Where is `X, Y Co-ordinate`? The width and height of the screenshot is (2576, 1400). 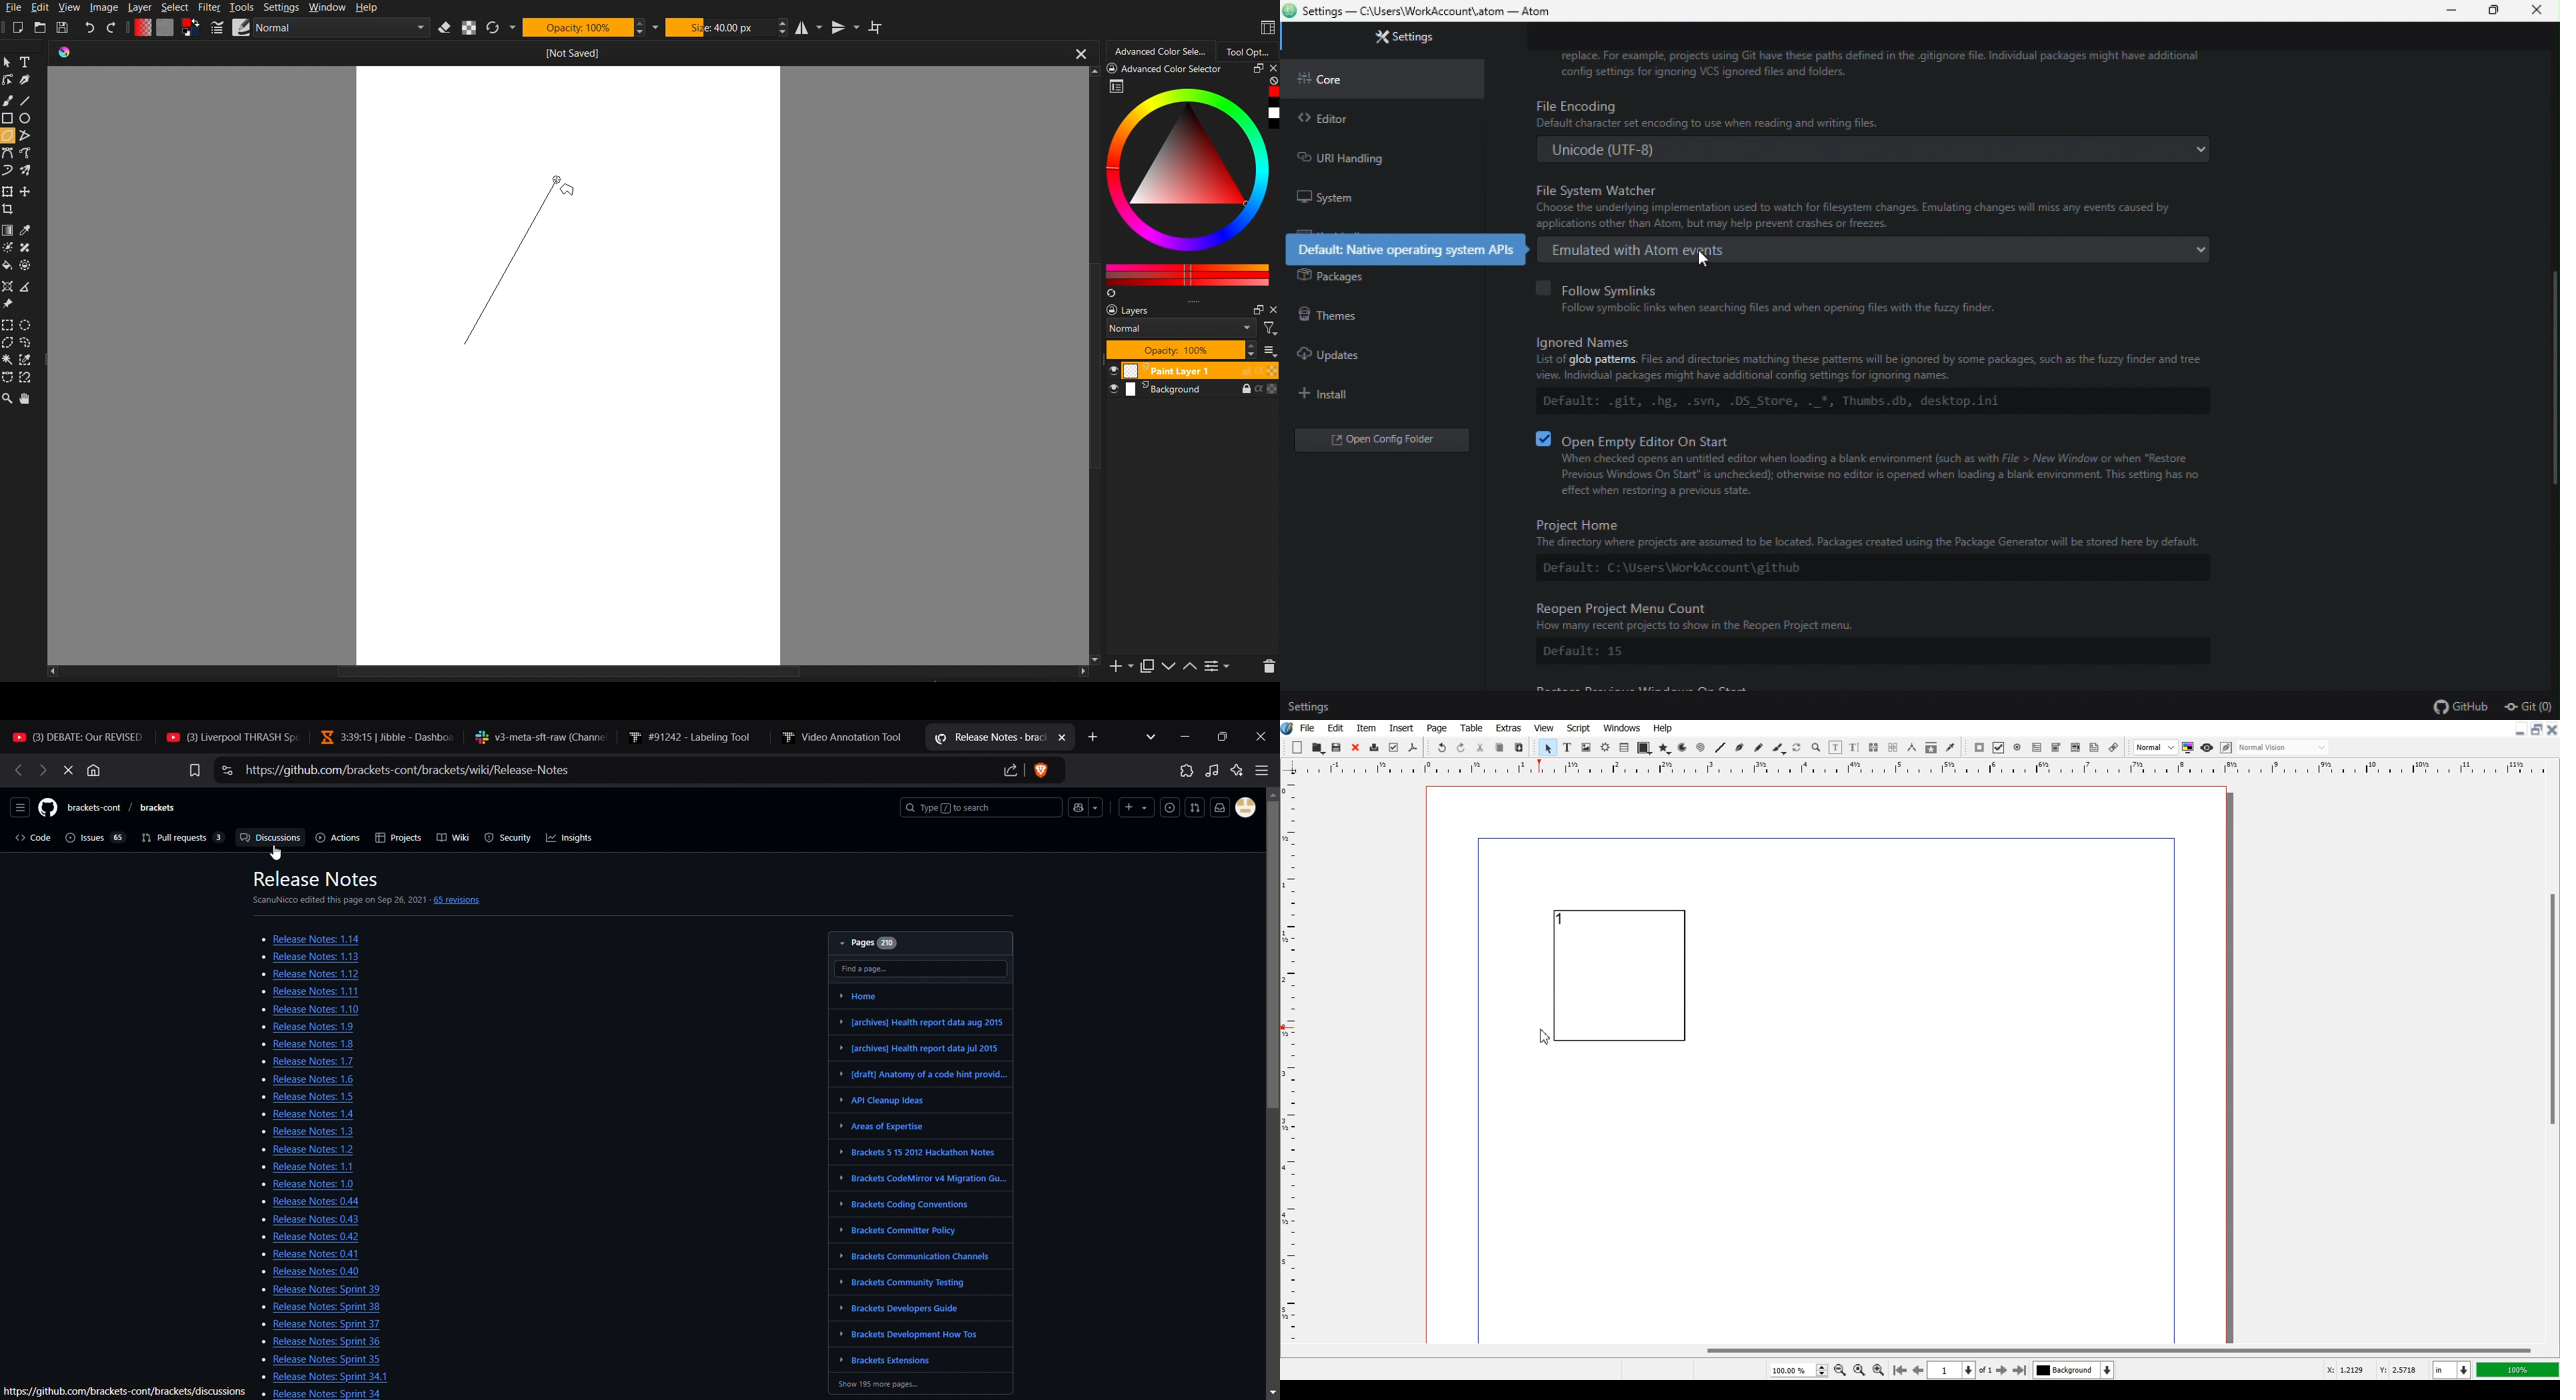 X, Y Co-ordinate is located at coordinates (2372, 1371).